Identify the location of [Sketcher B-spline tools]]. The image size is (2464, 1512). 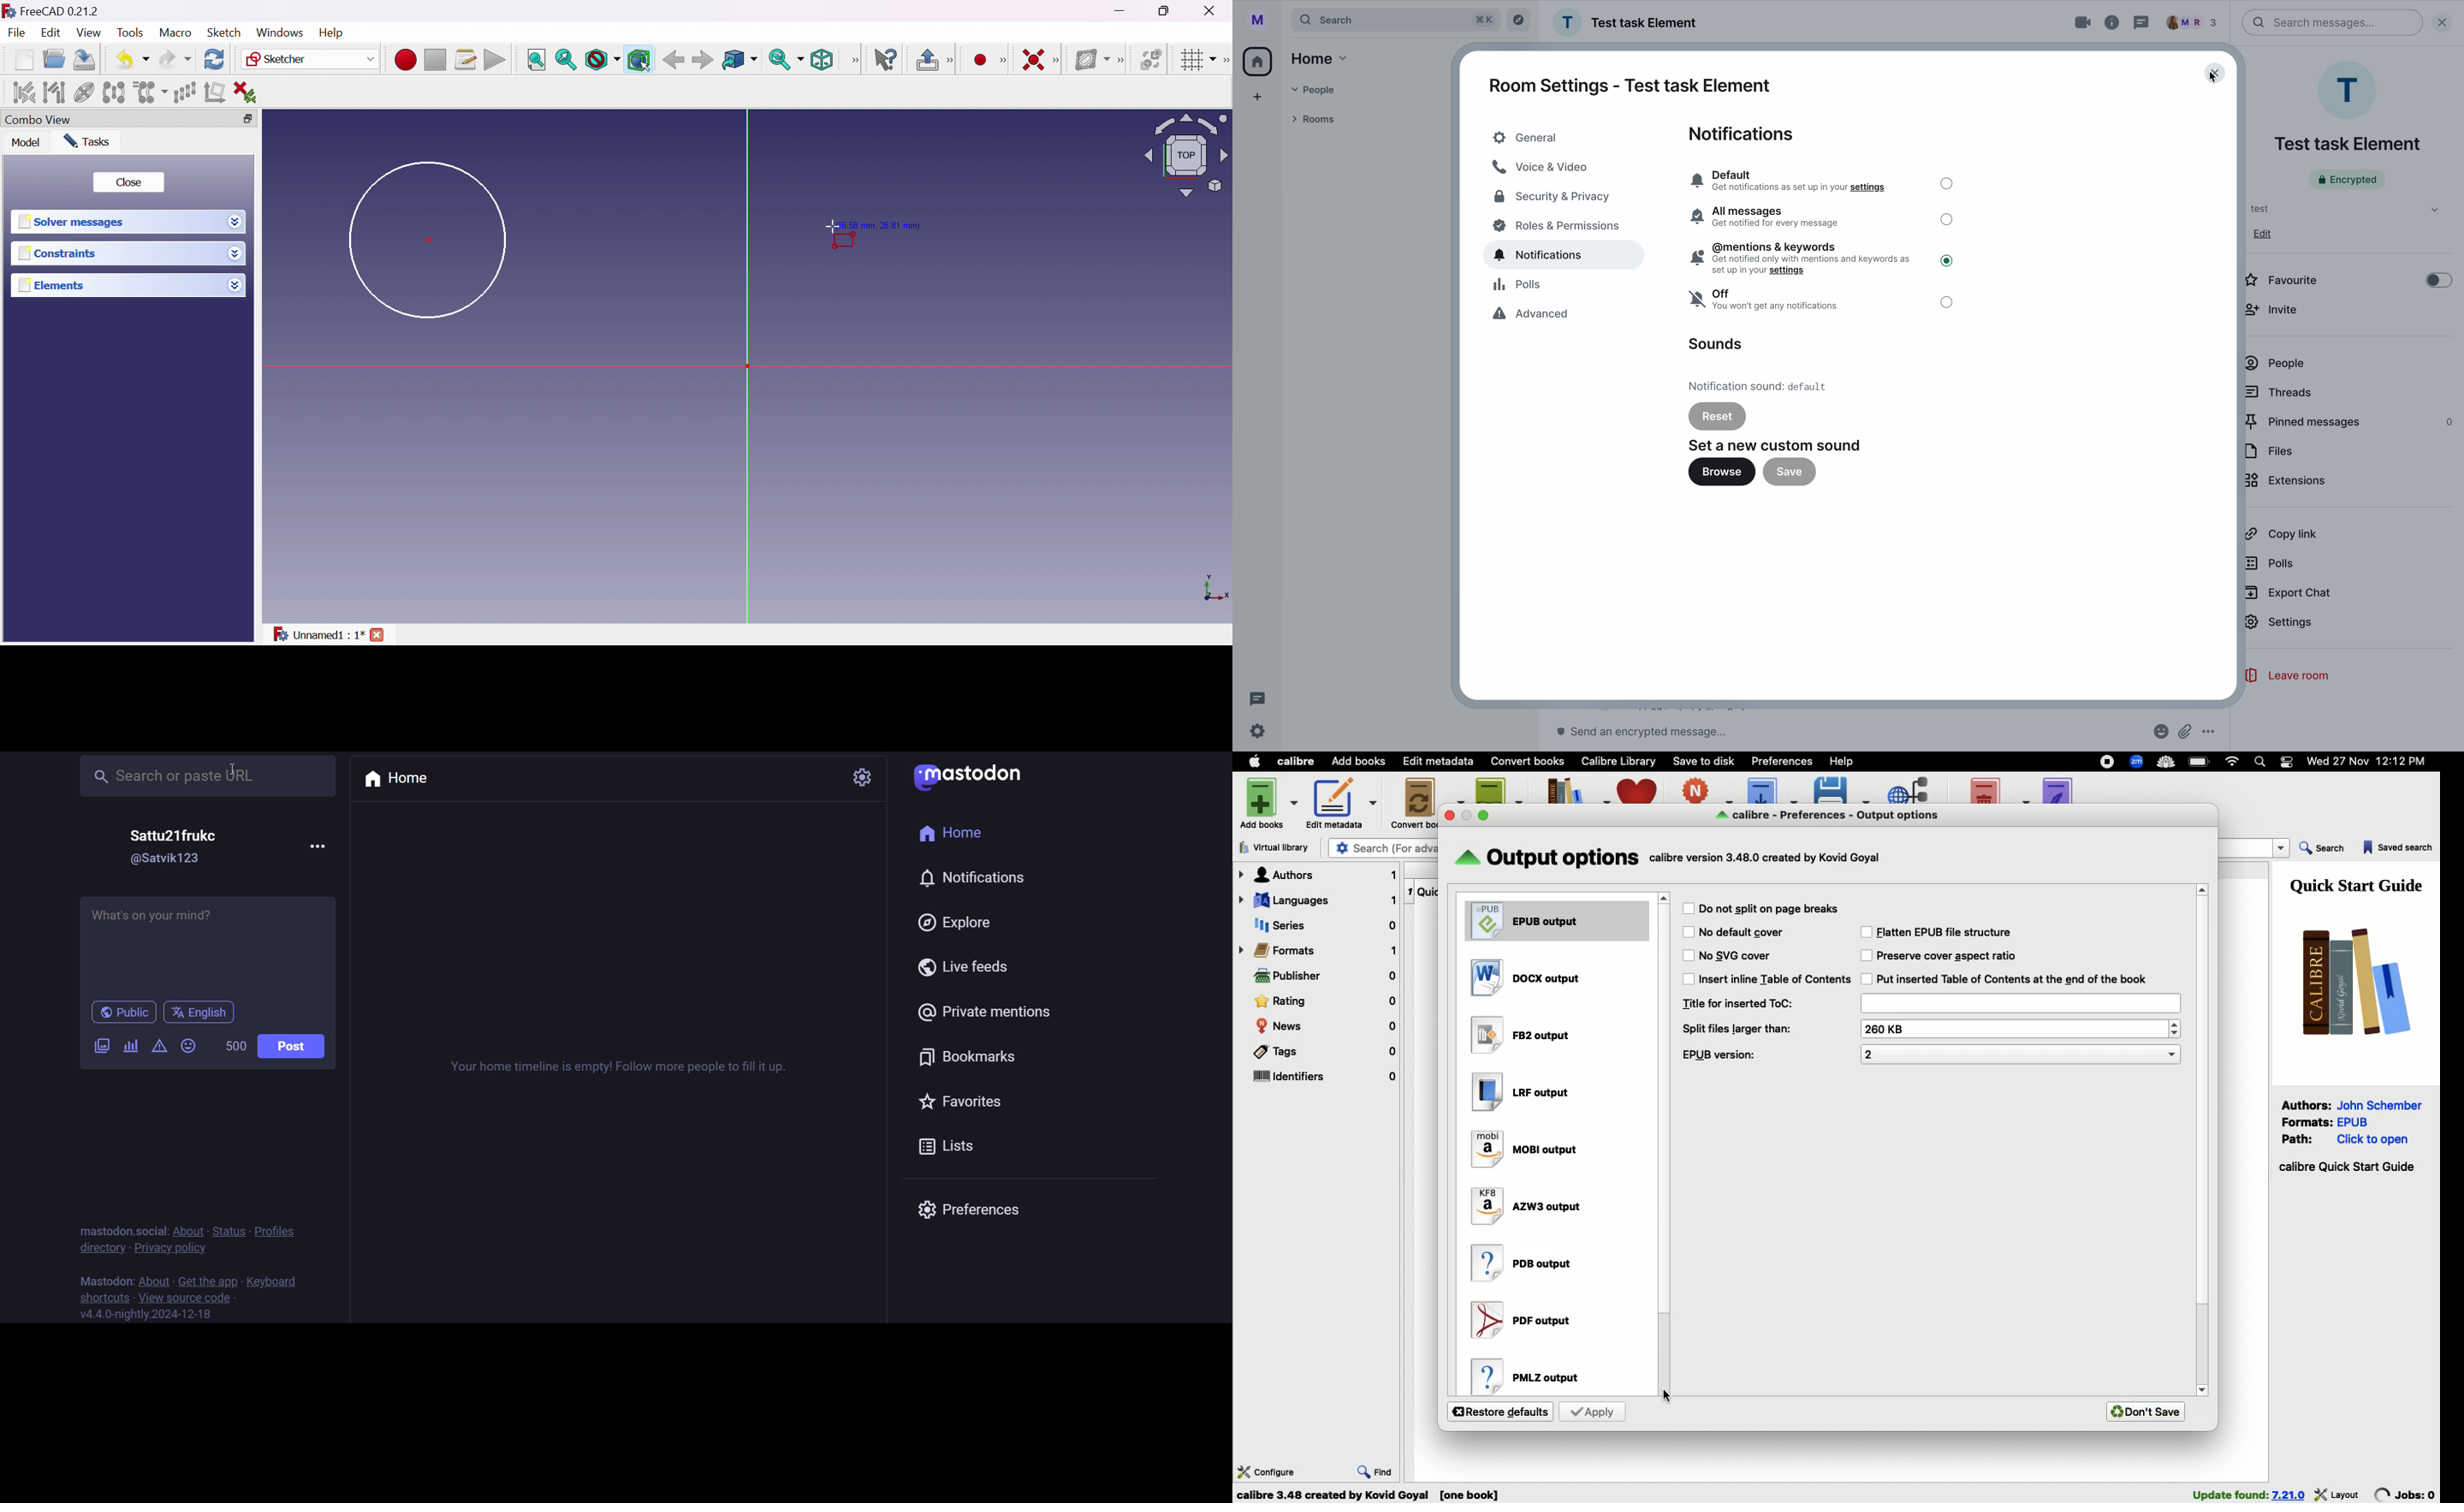
(1124, 60).